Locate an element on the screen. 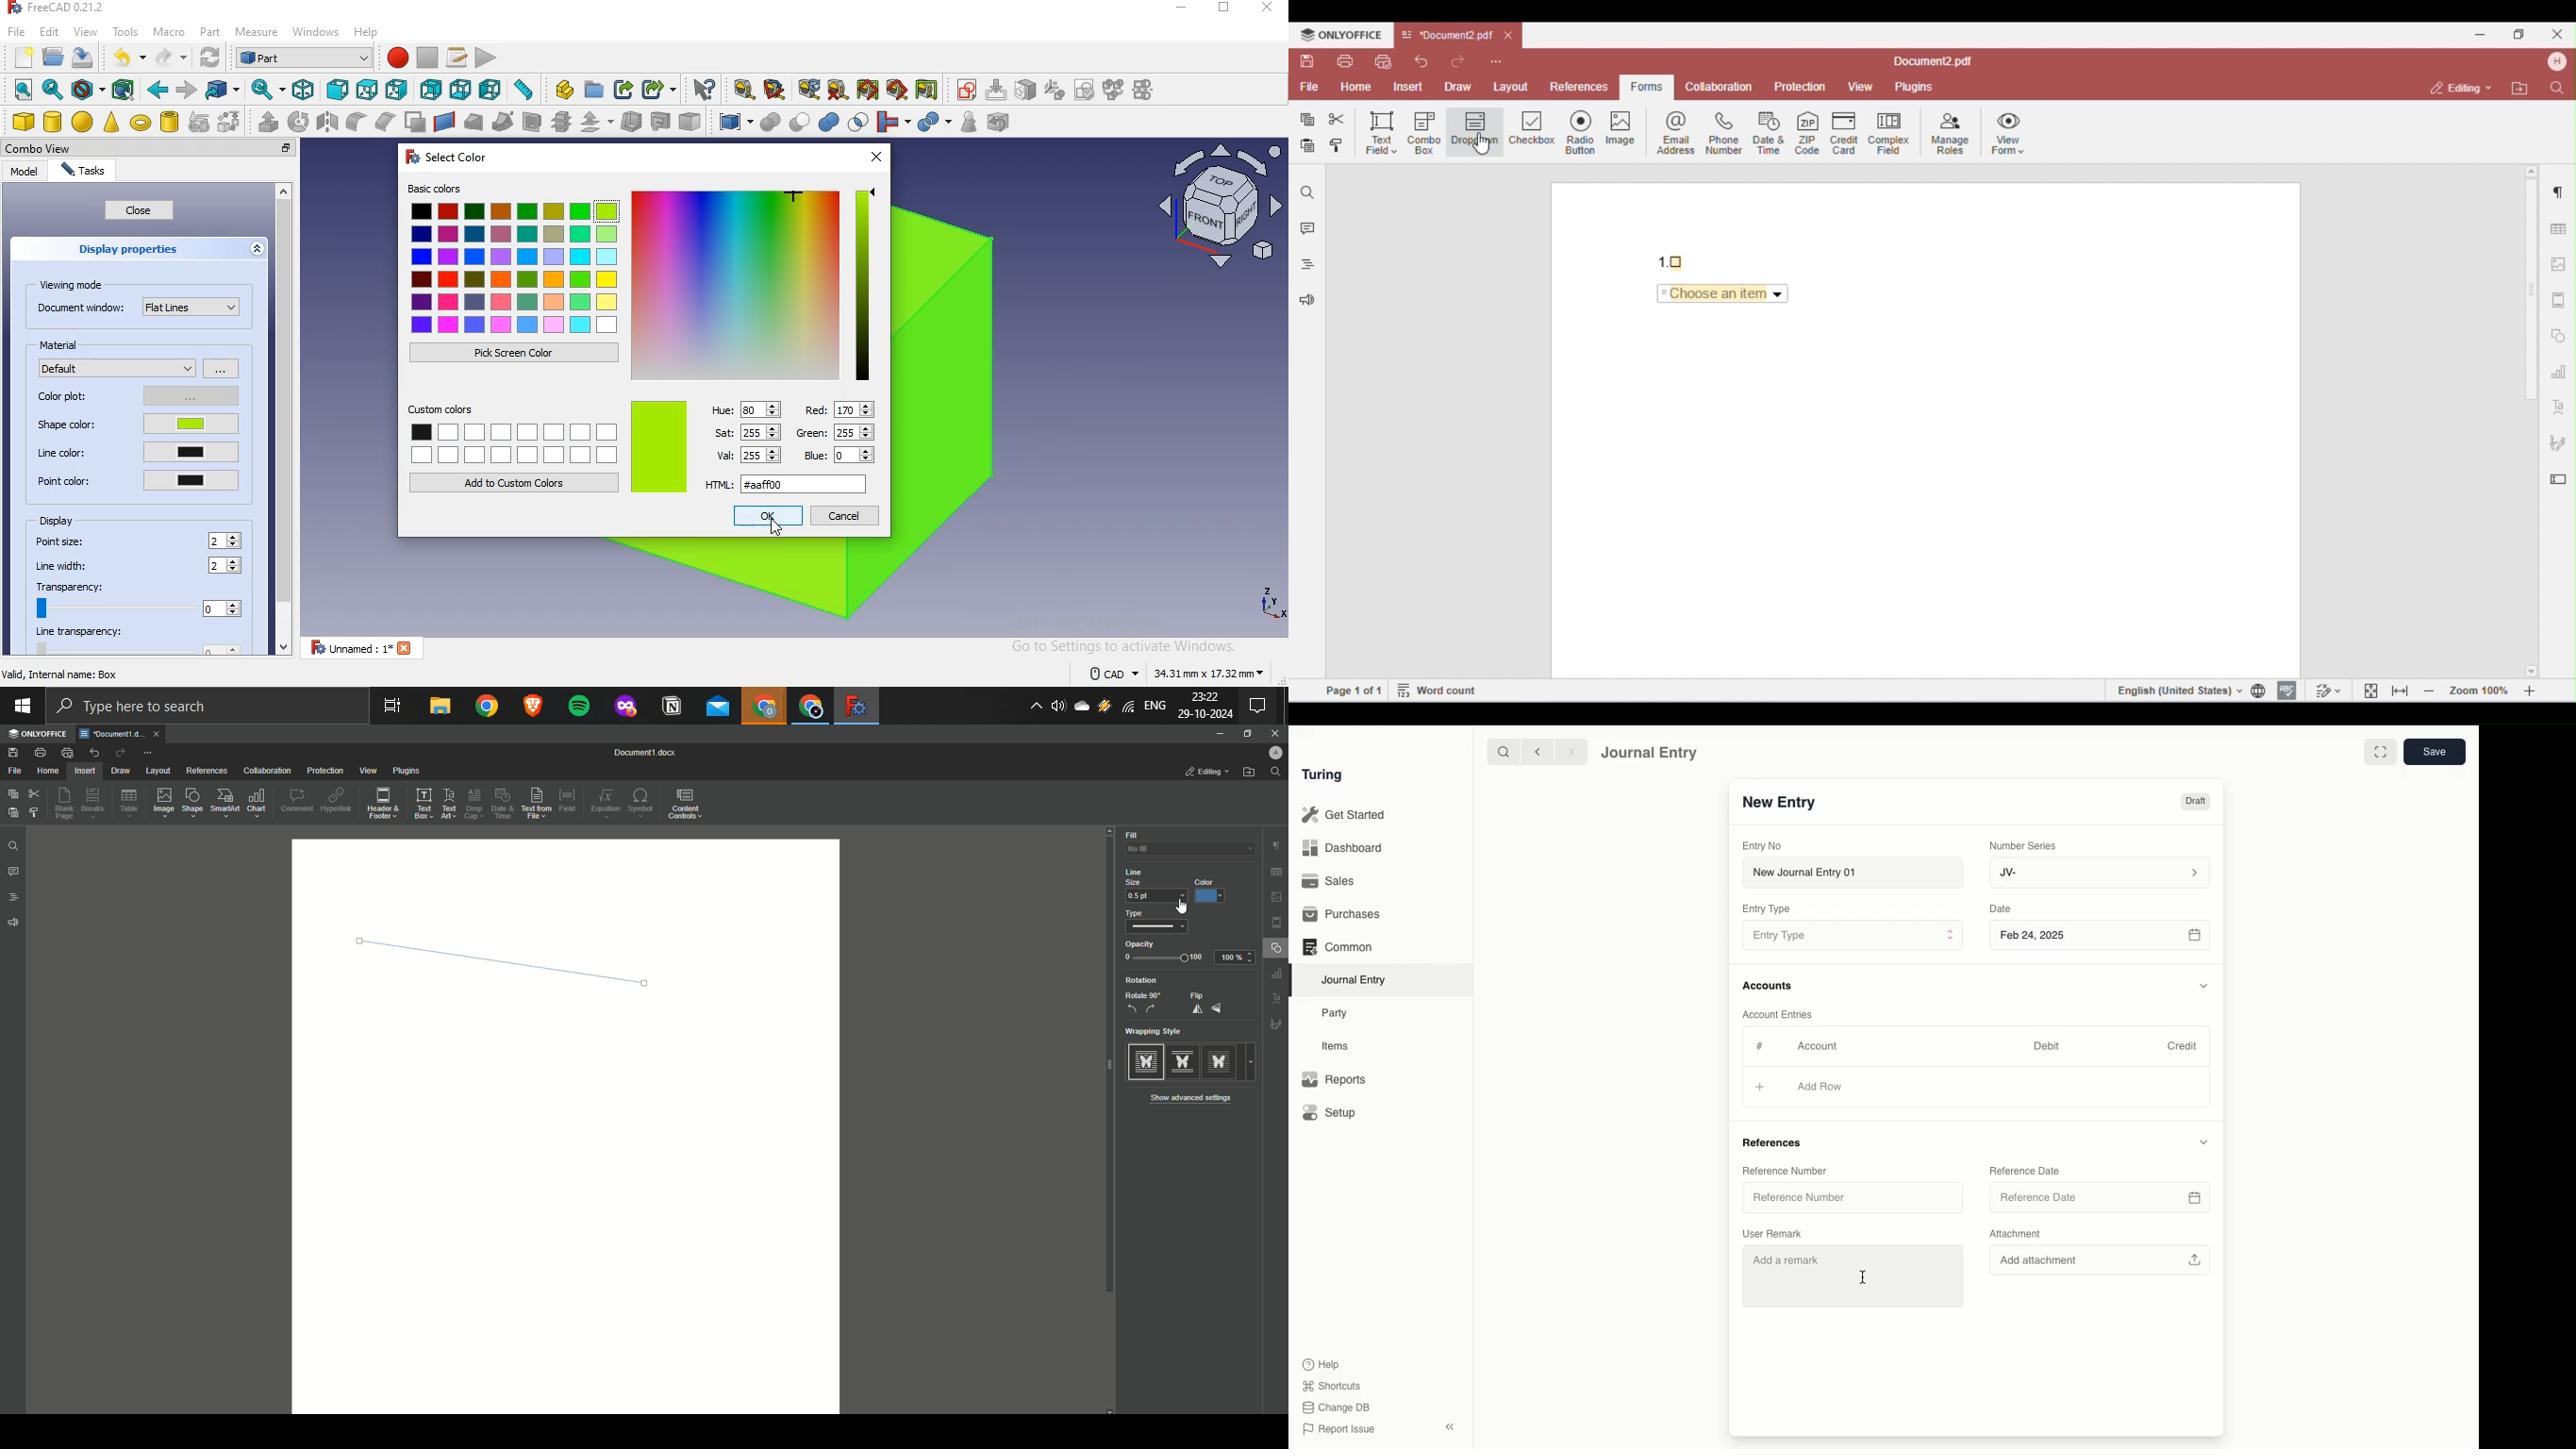 The height and width of the screenshot is (1456, 2576). measure linear is located at coordinates (744, 91).